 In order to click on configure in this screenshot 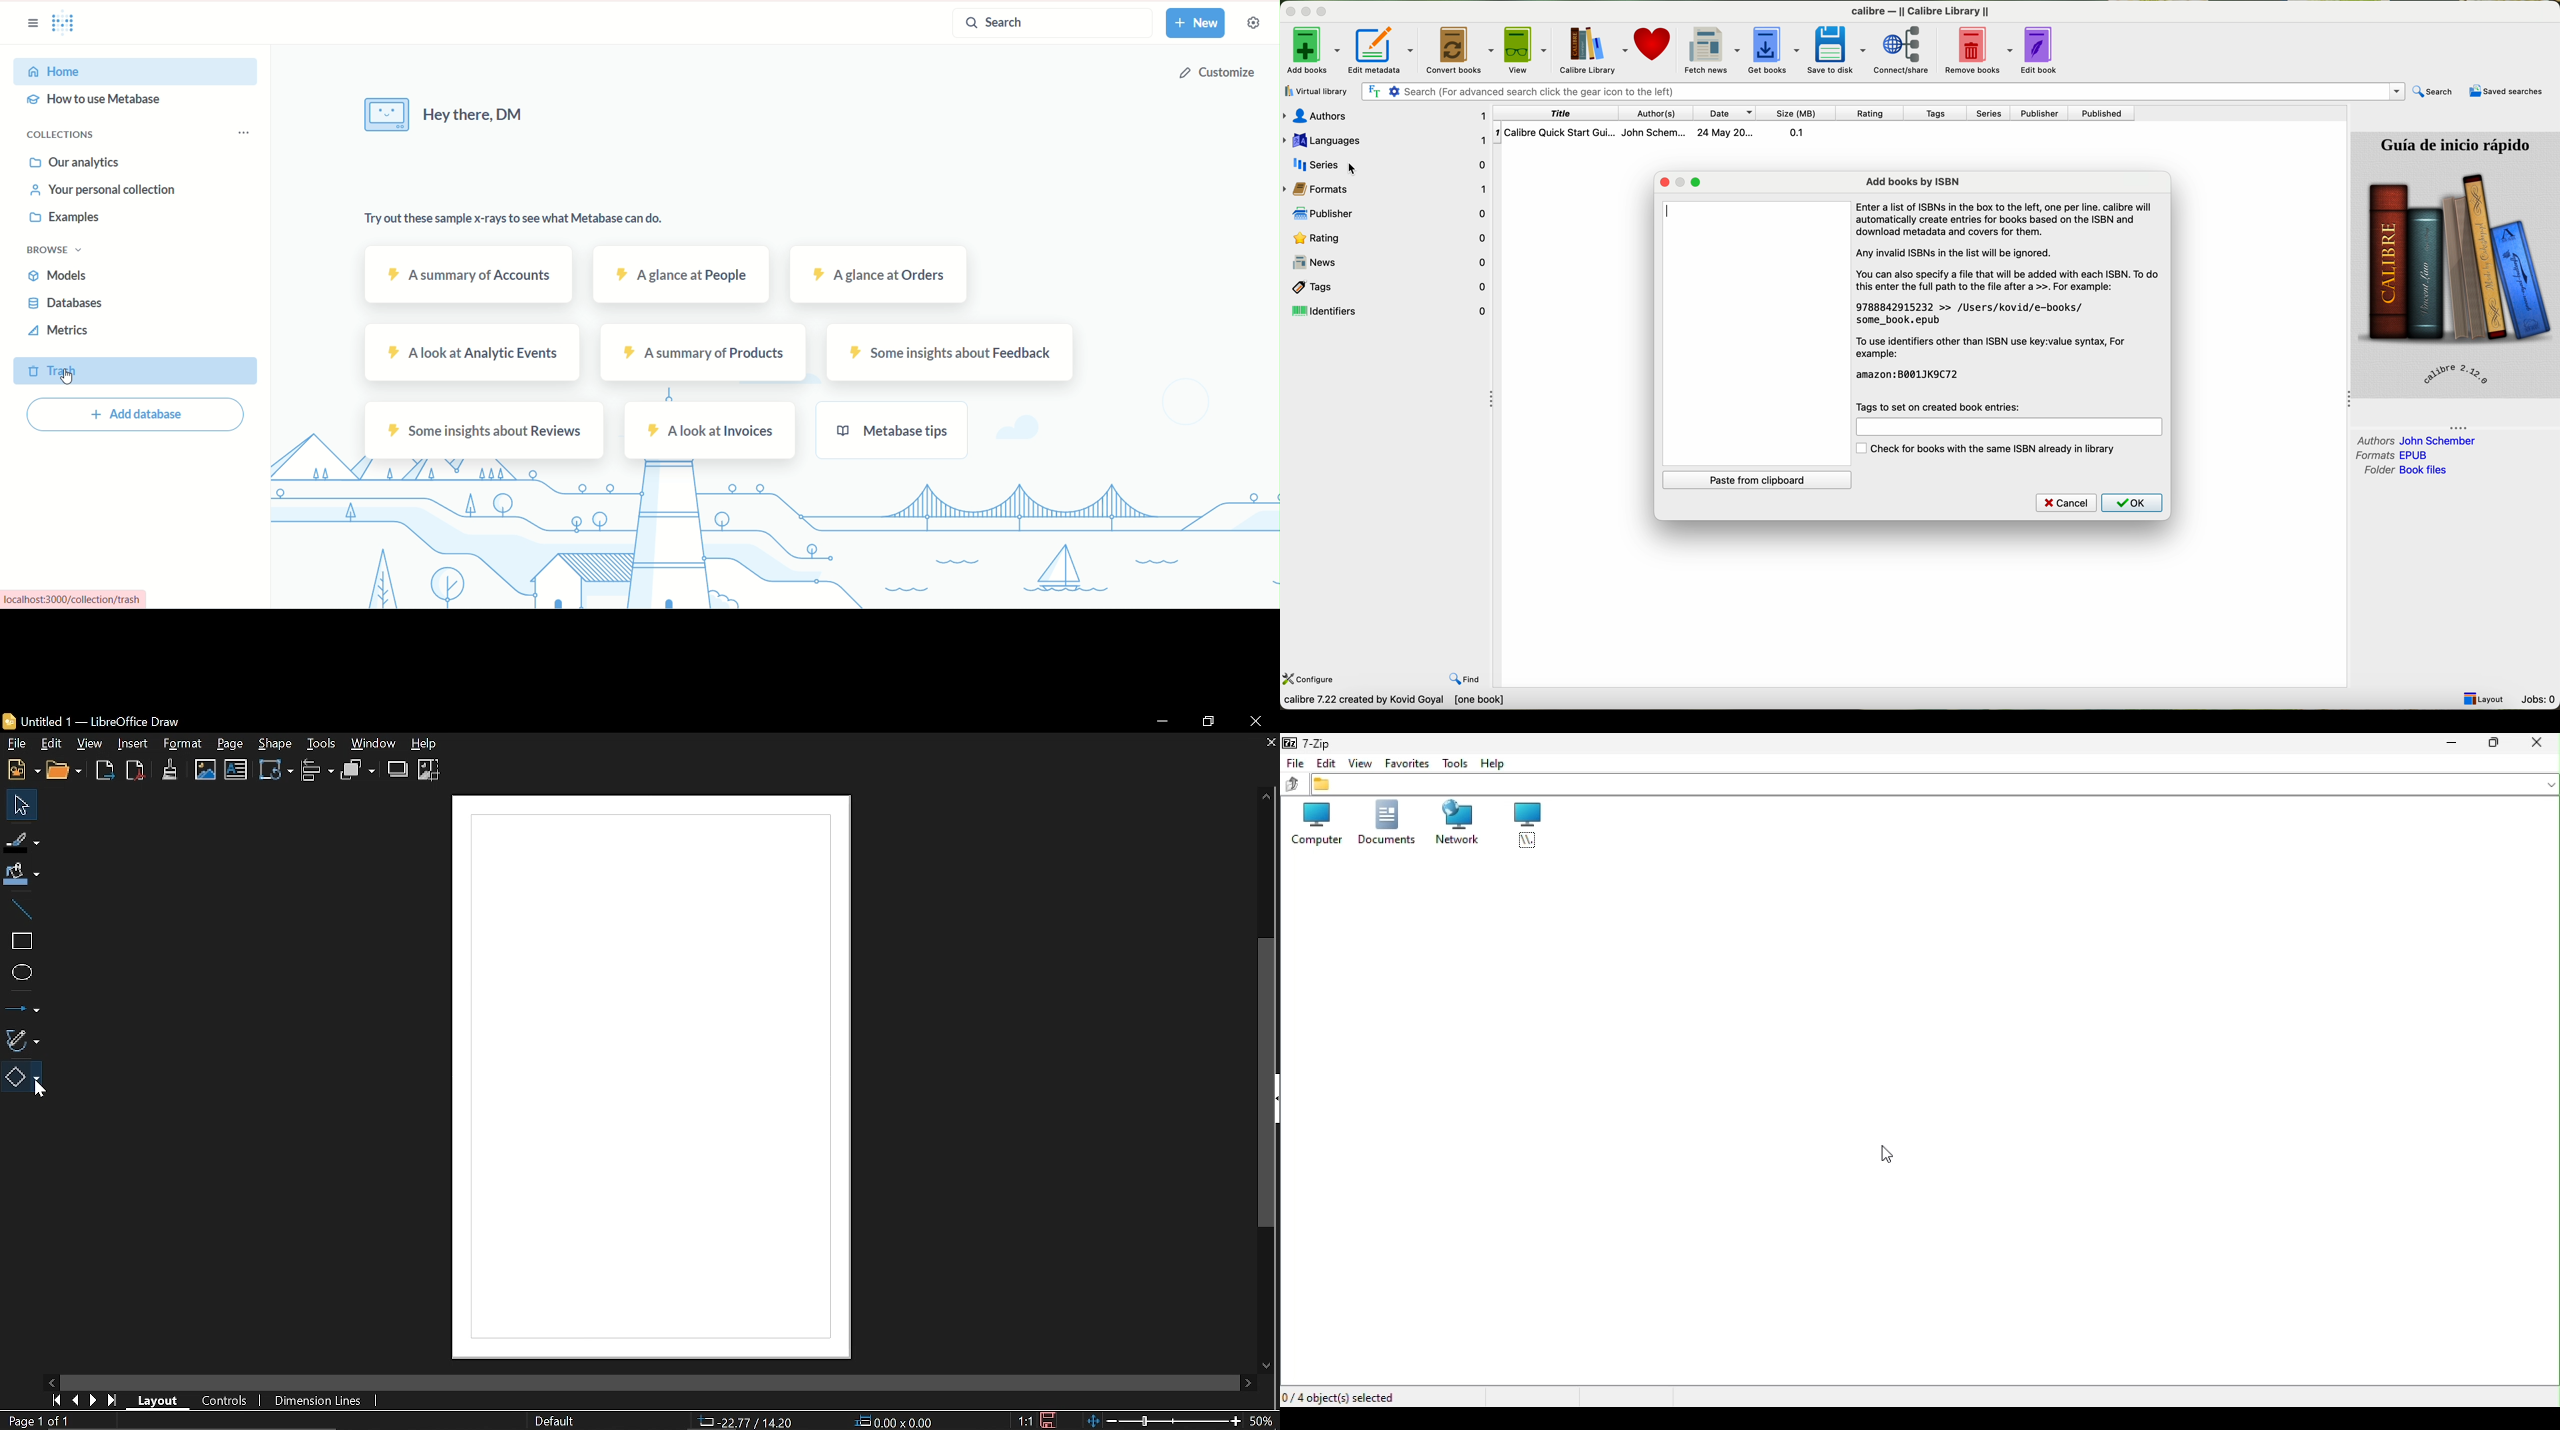, I will do `click(1310, 681)`.